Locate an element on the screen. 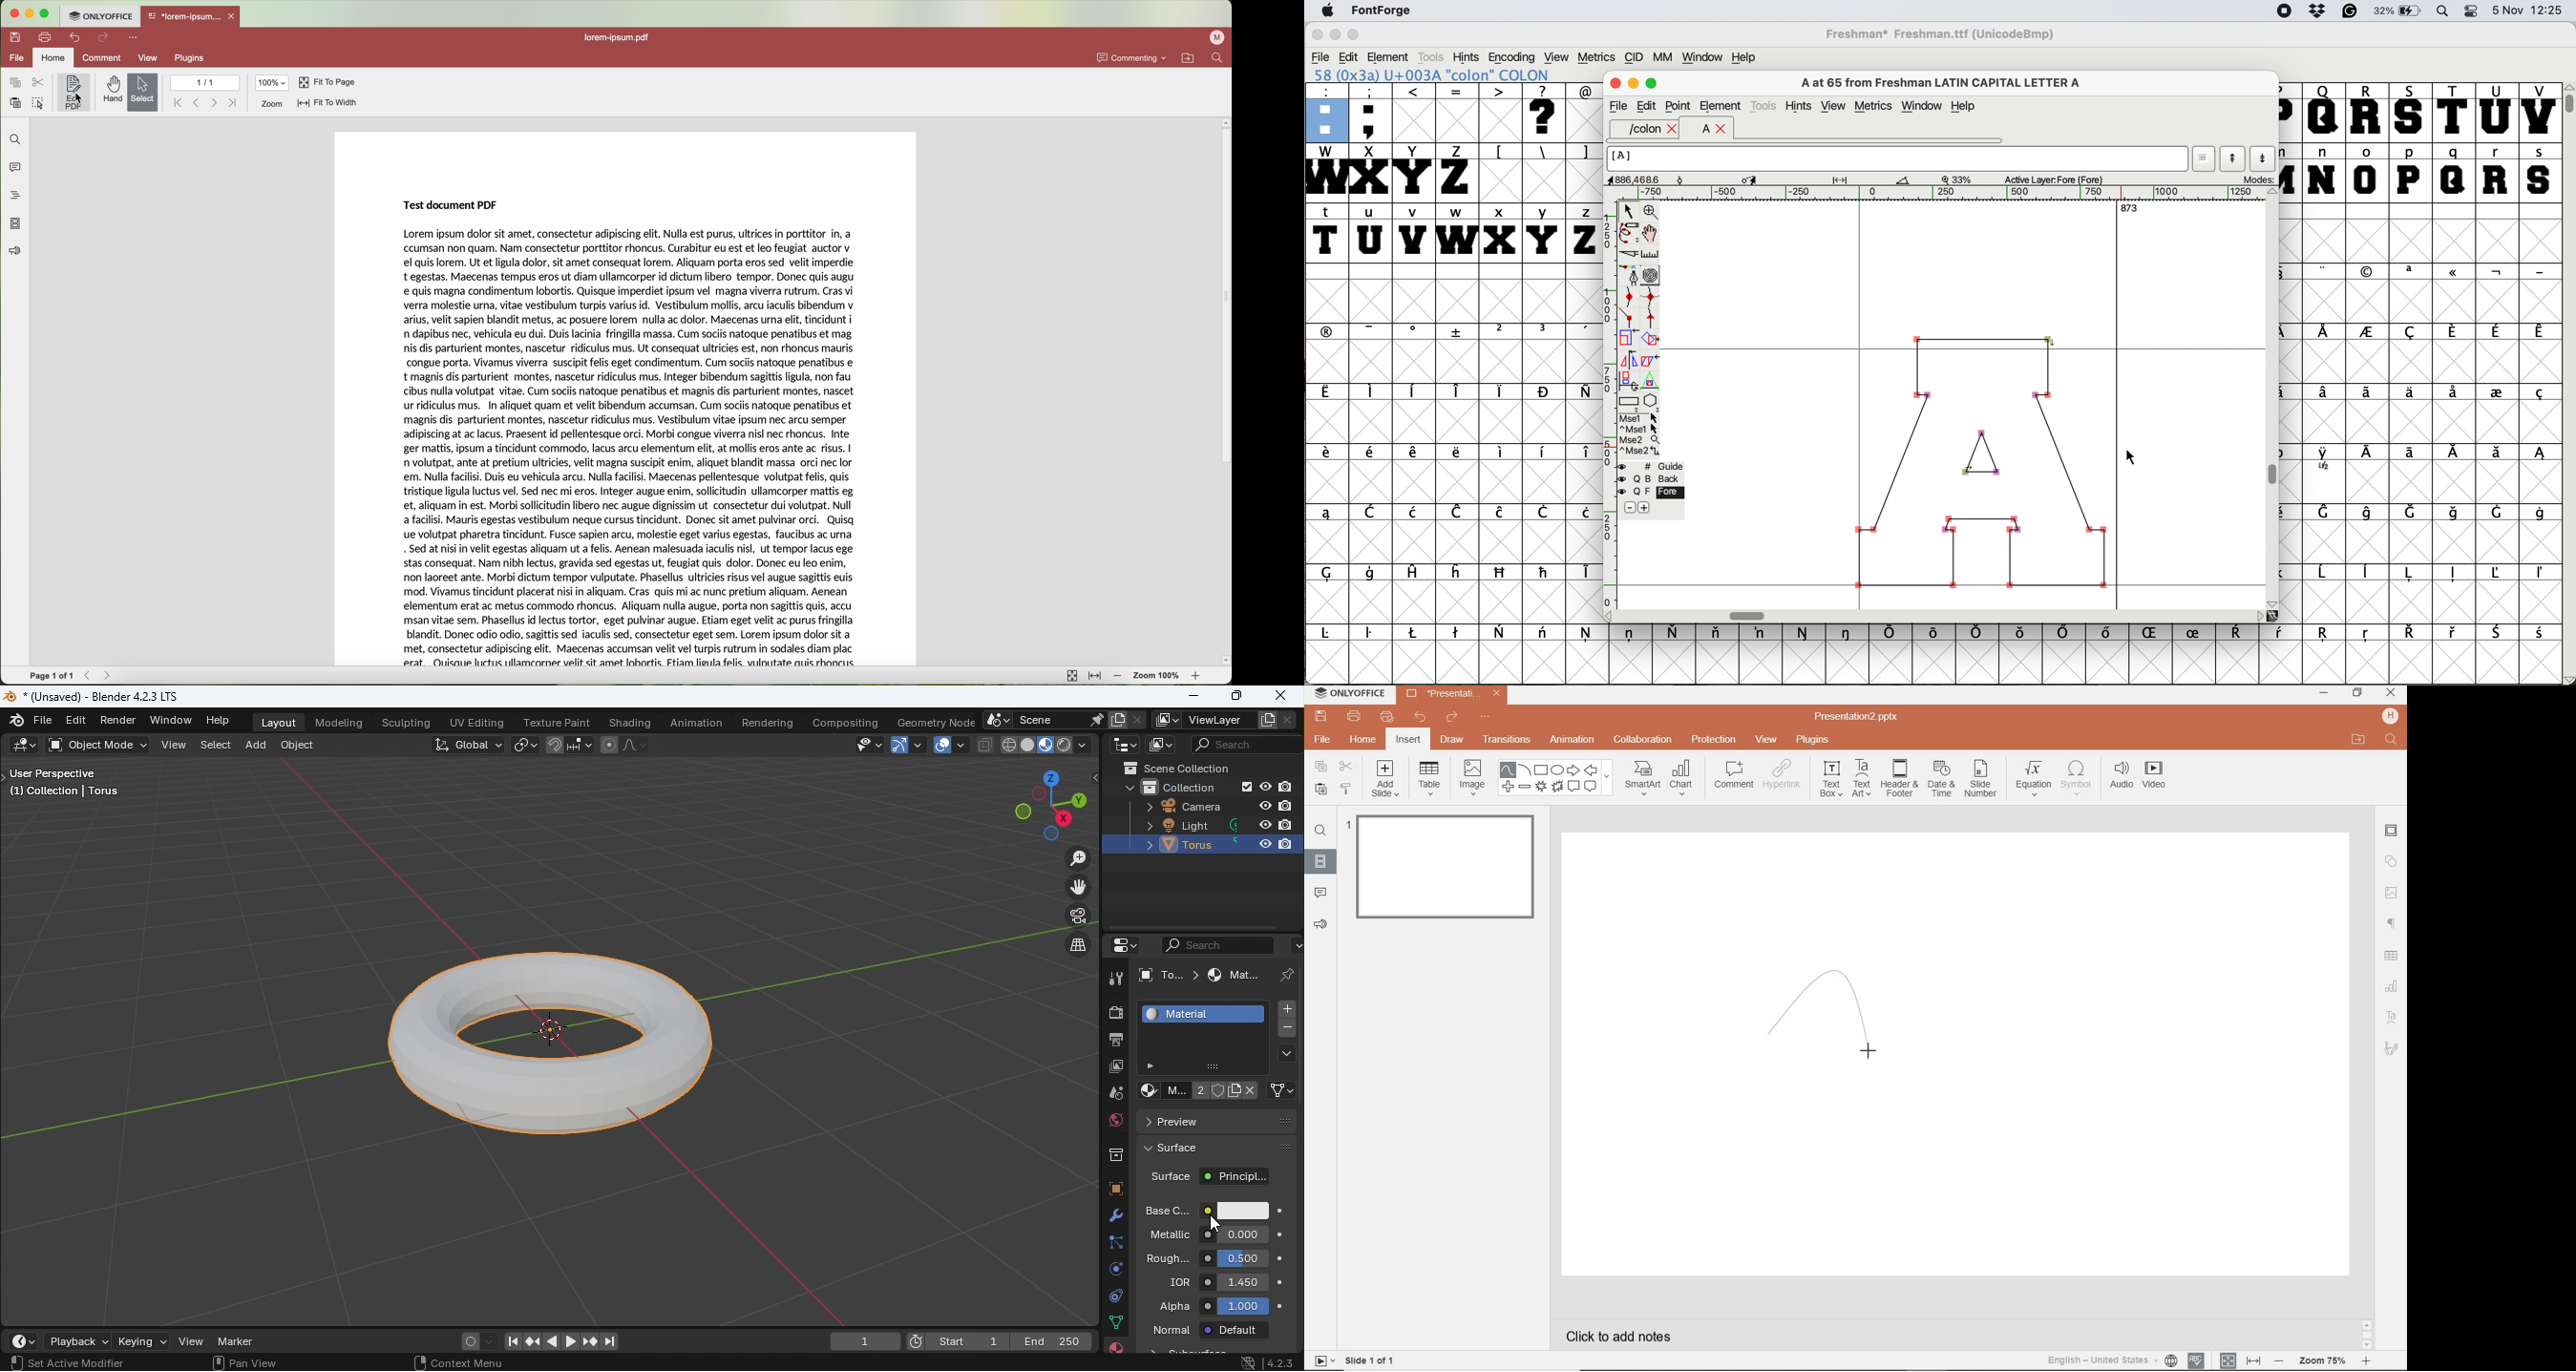 The height and width of the screenshot is (1372, 2576). find is located at coordinates (13, 139).